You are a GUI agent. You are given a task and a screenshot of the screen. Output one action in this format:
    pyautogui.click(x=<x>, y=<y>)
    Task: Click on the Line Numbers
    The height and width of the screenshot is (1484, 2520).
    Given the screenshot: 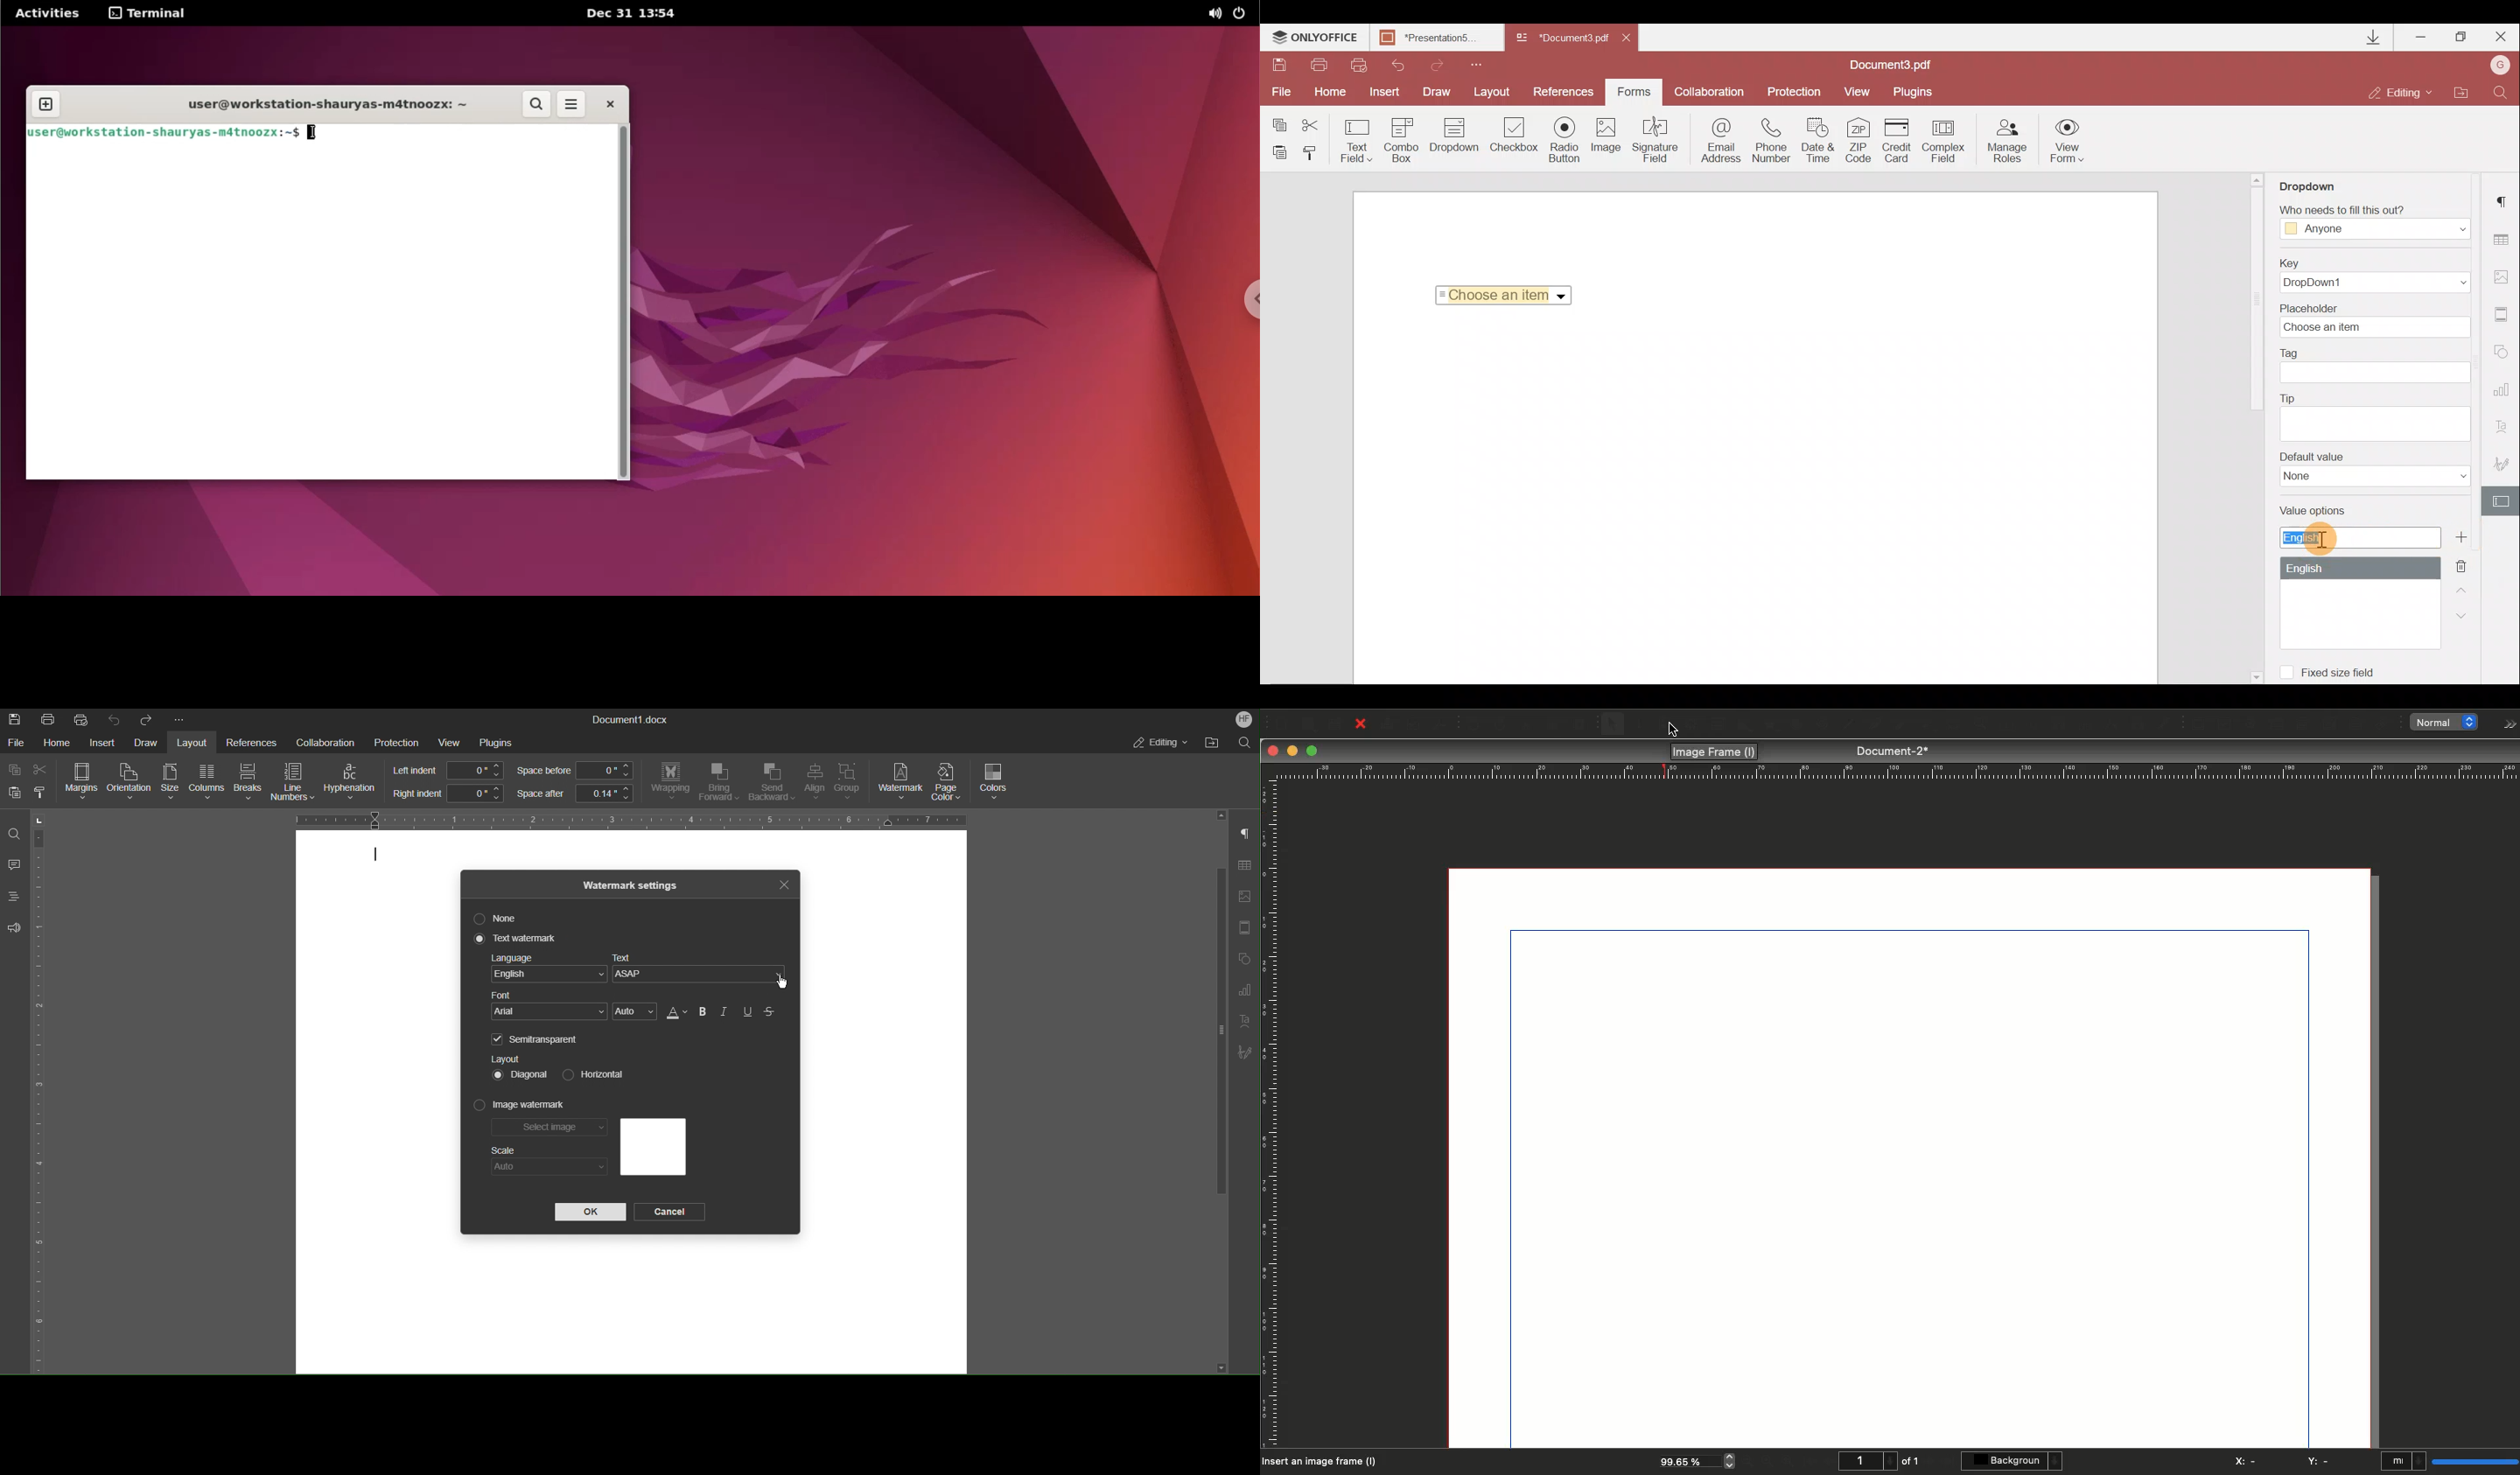 What is the action you would take?
    pyautogui.click(x=294, y=784)
    